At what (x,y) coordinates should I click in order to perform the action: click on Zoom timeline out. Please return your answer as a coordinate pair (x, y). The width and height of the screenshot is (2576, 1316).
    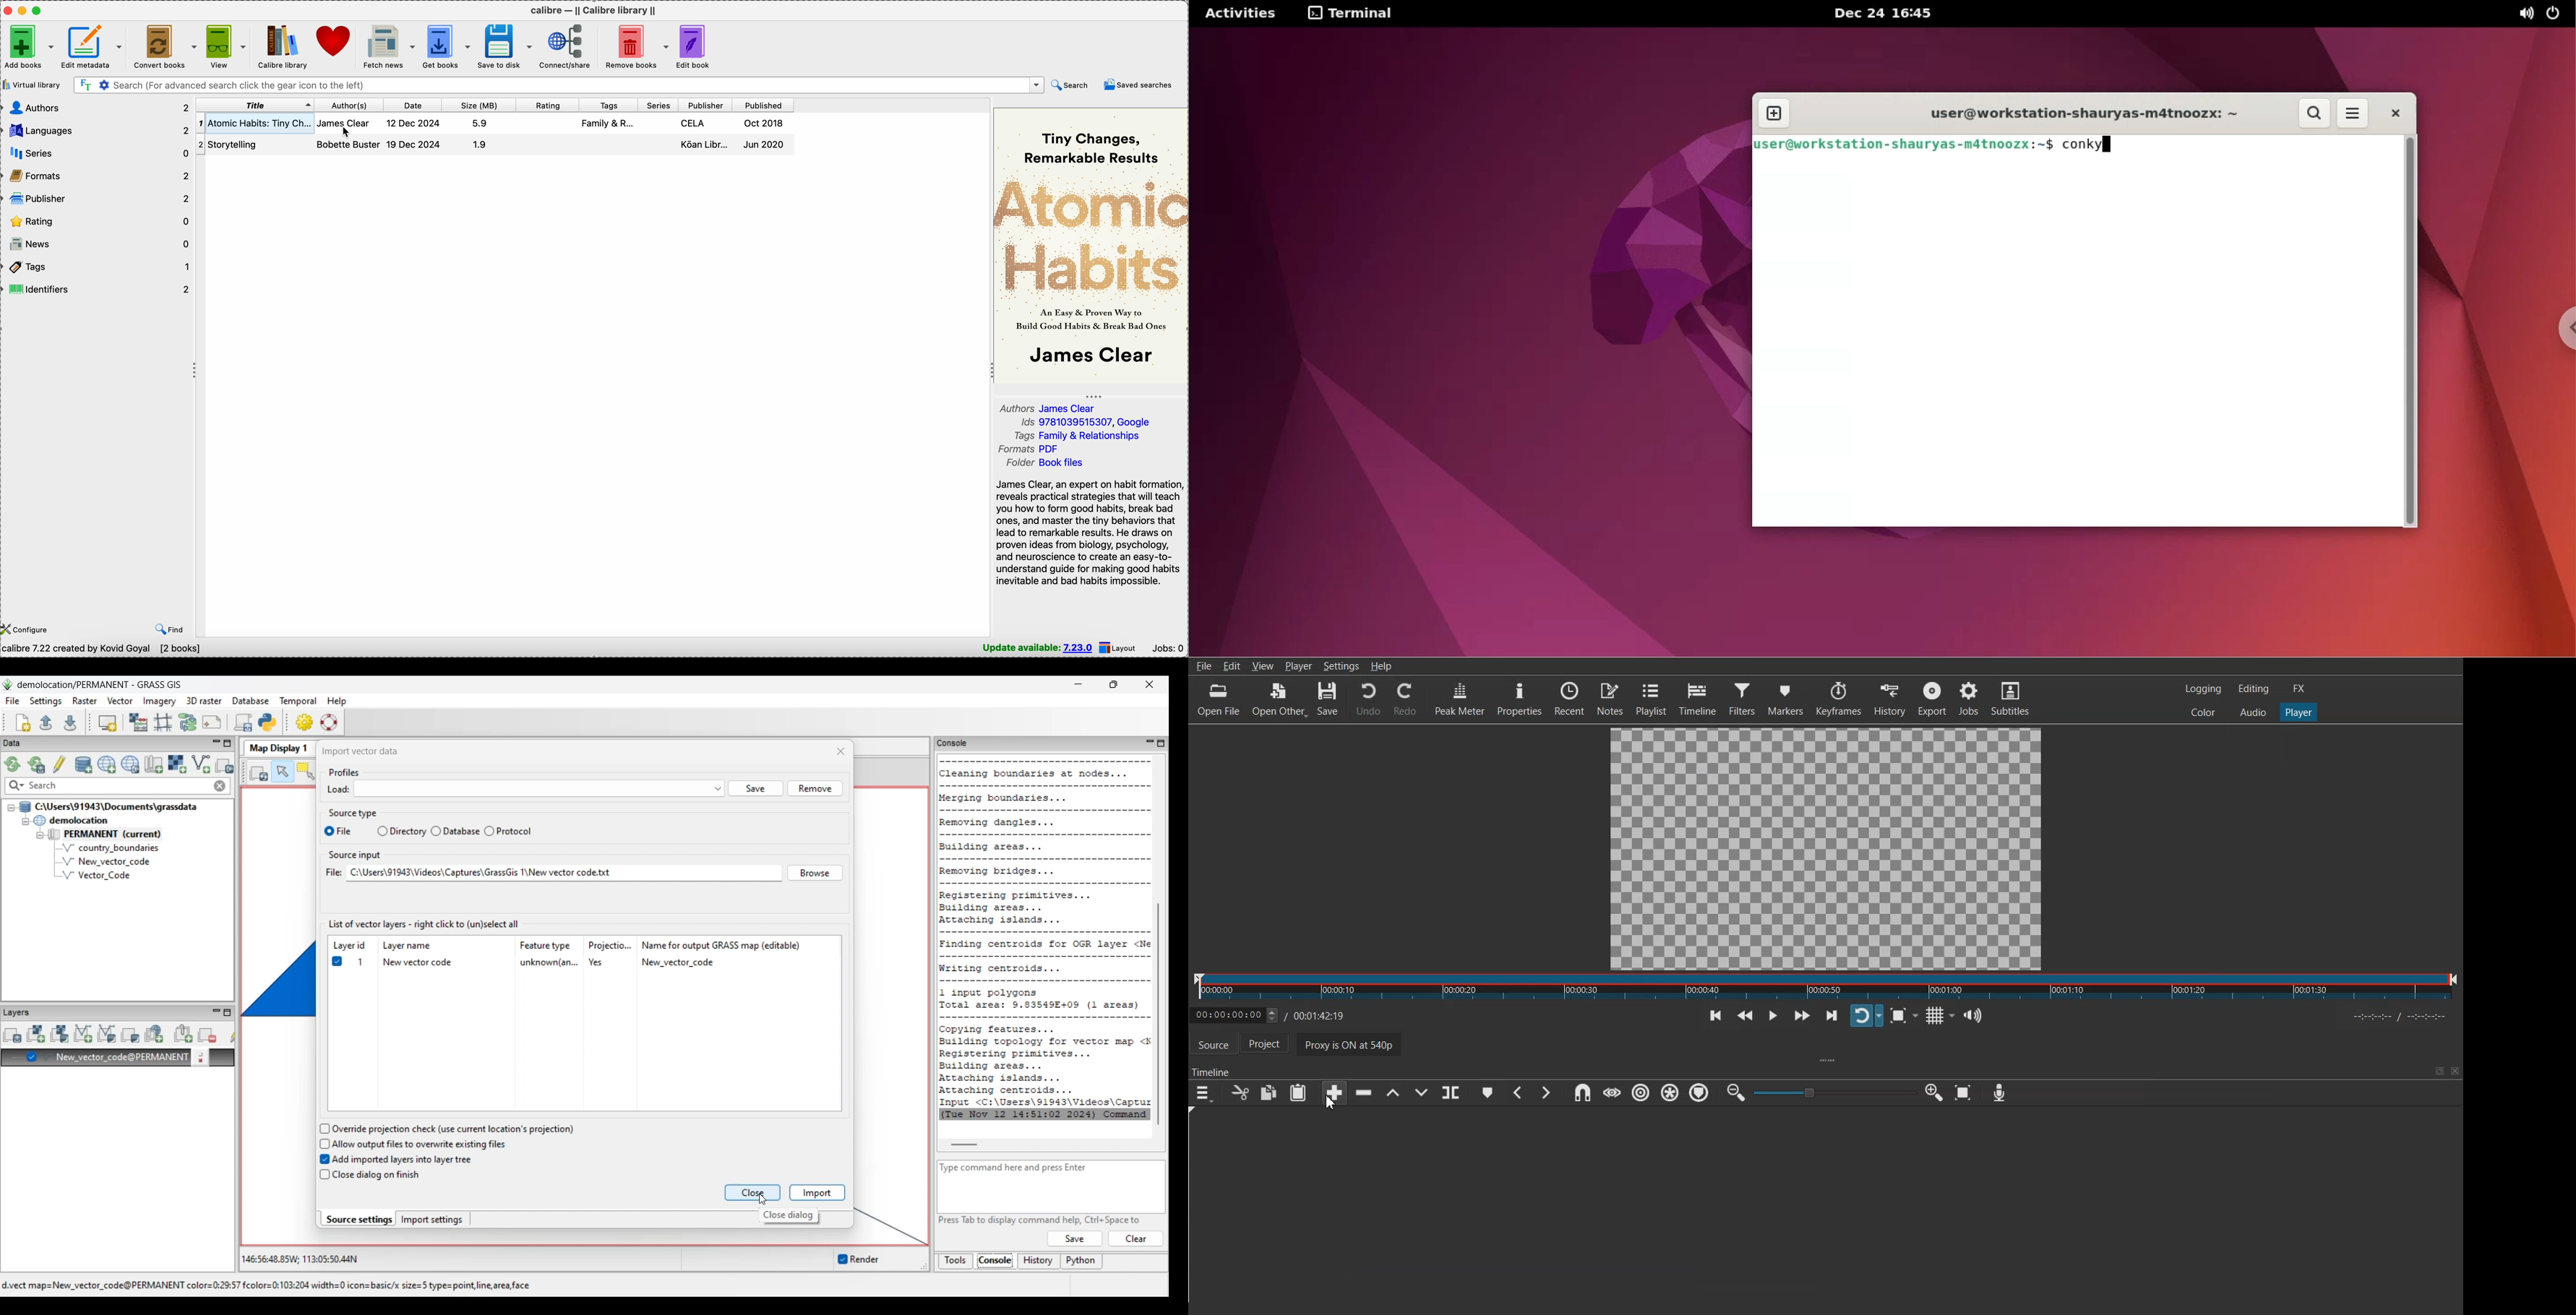
    Looking at the image, I should click on (1736, 1092).